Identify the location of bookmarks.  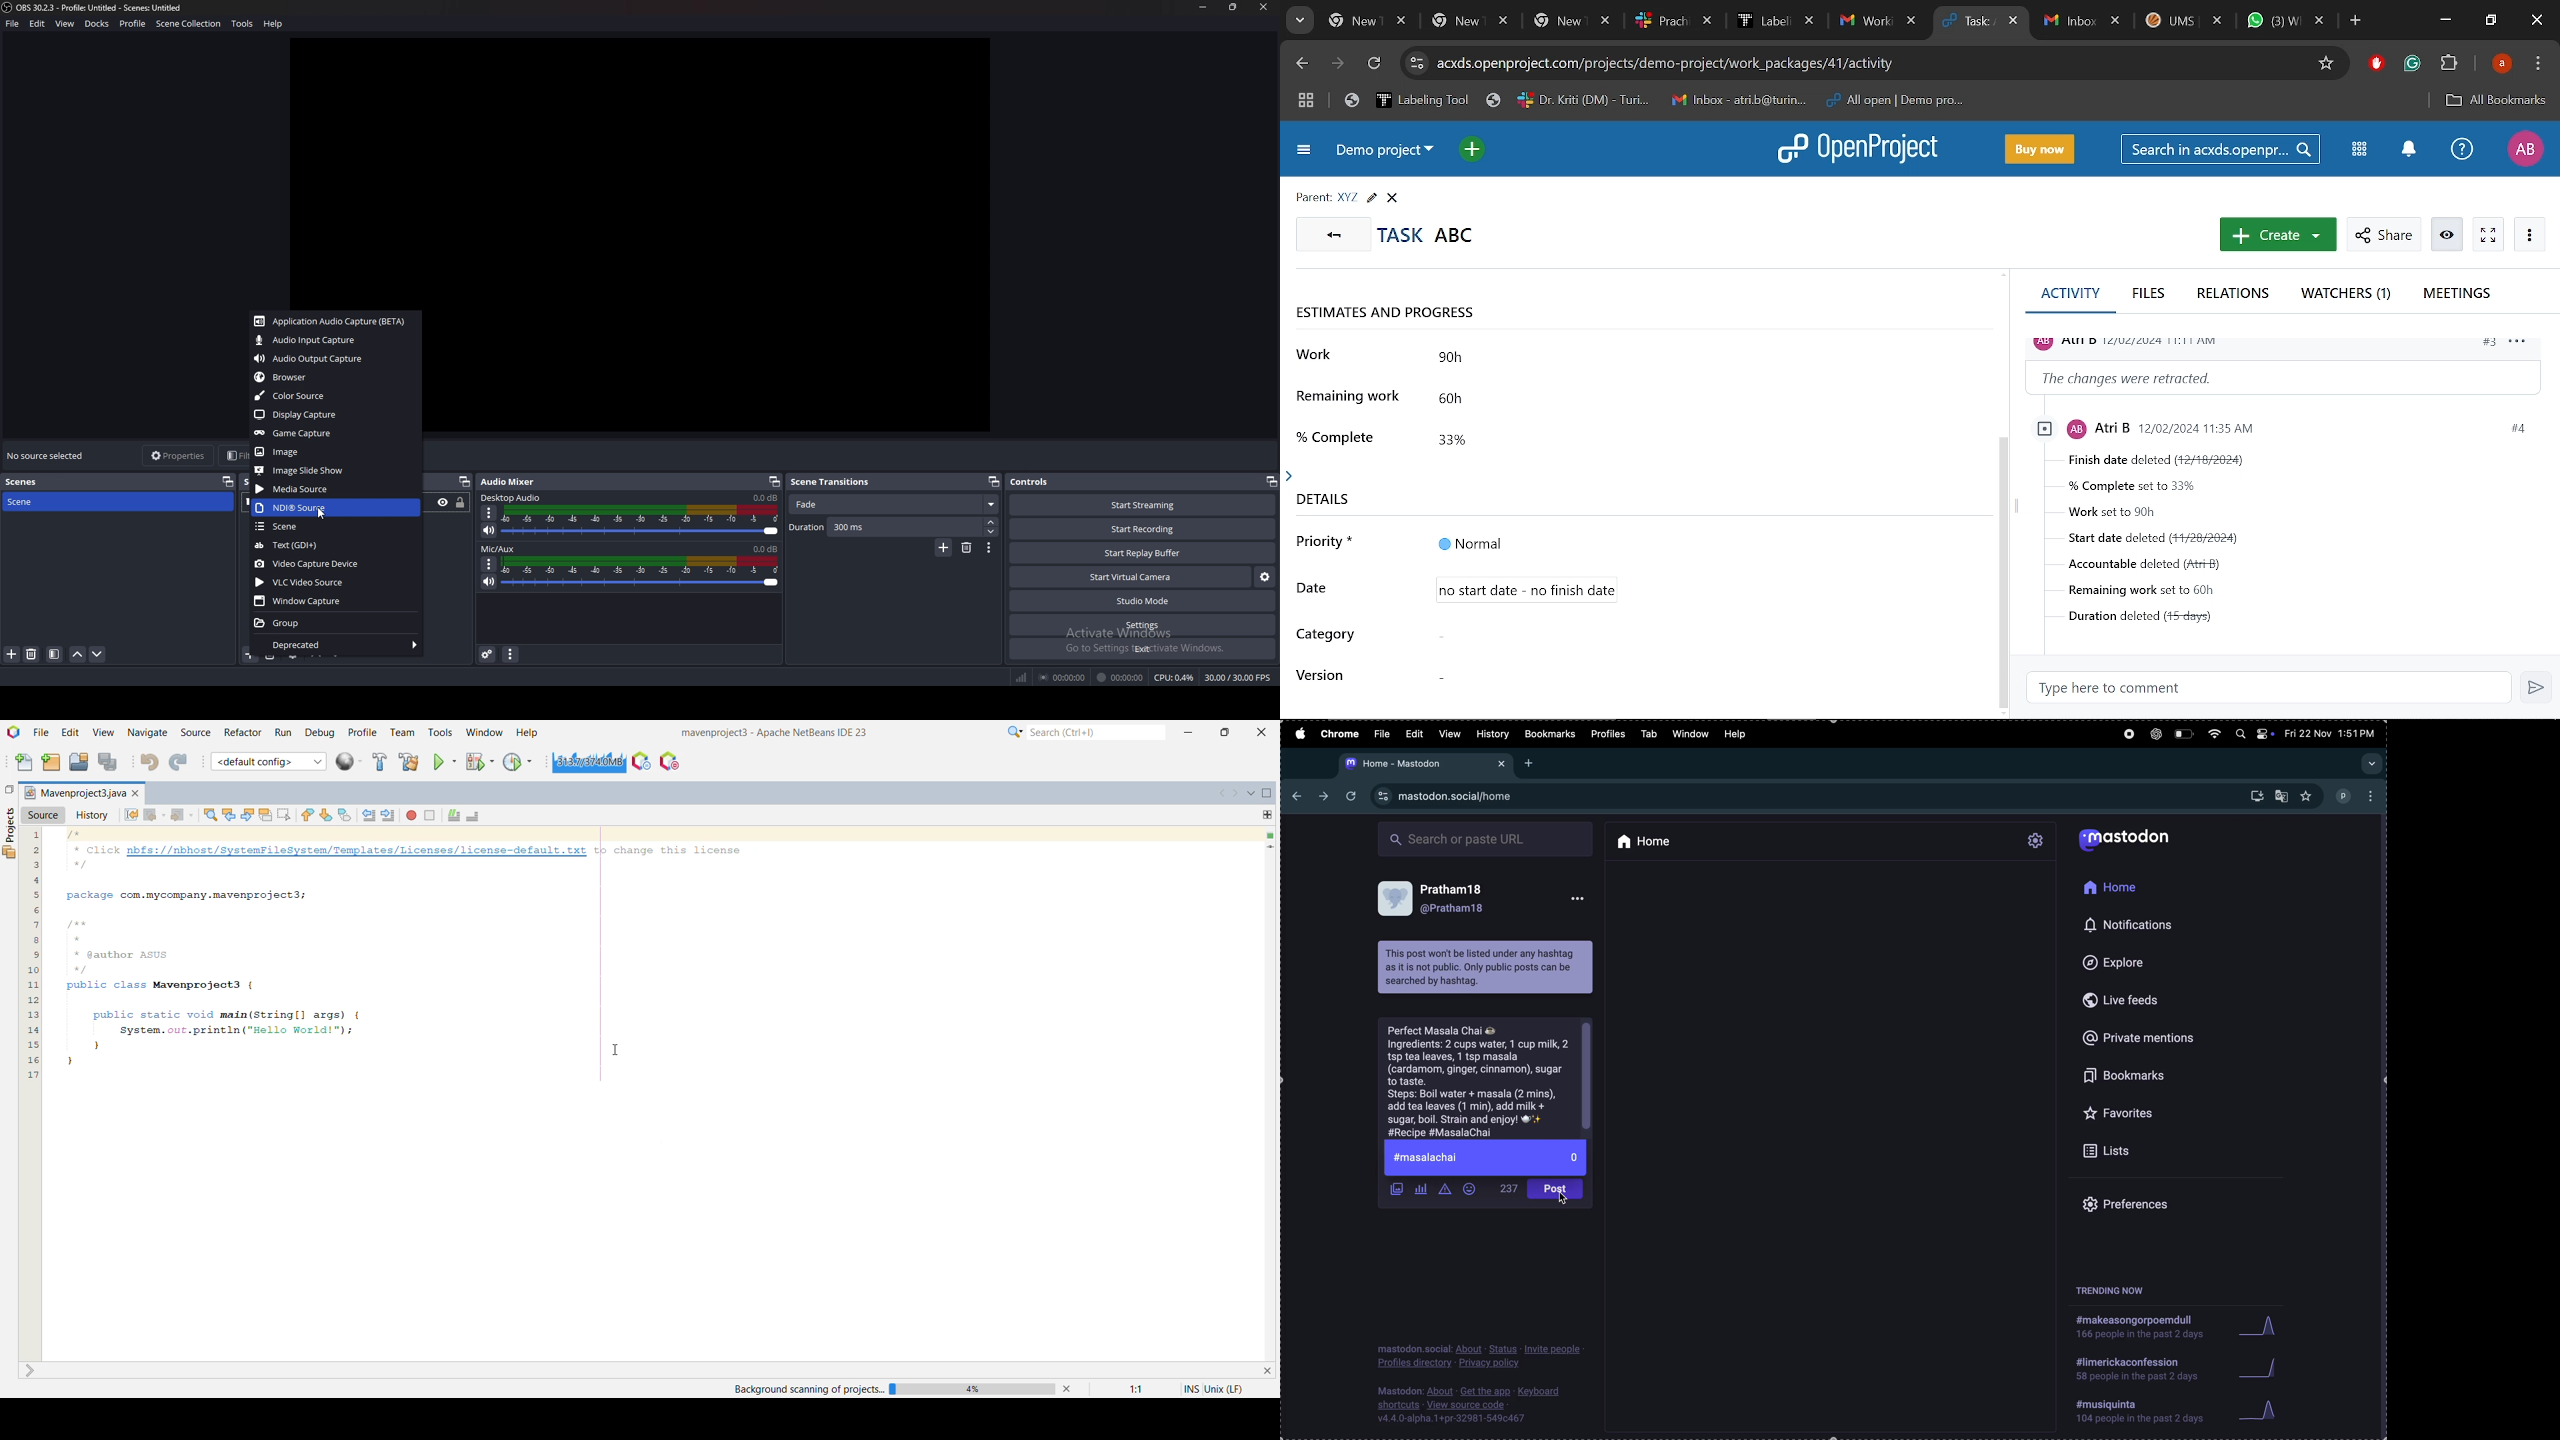
(2151, 1074).